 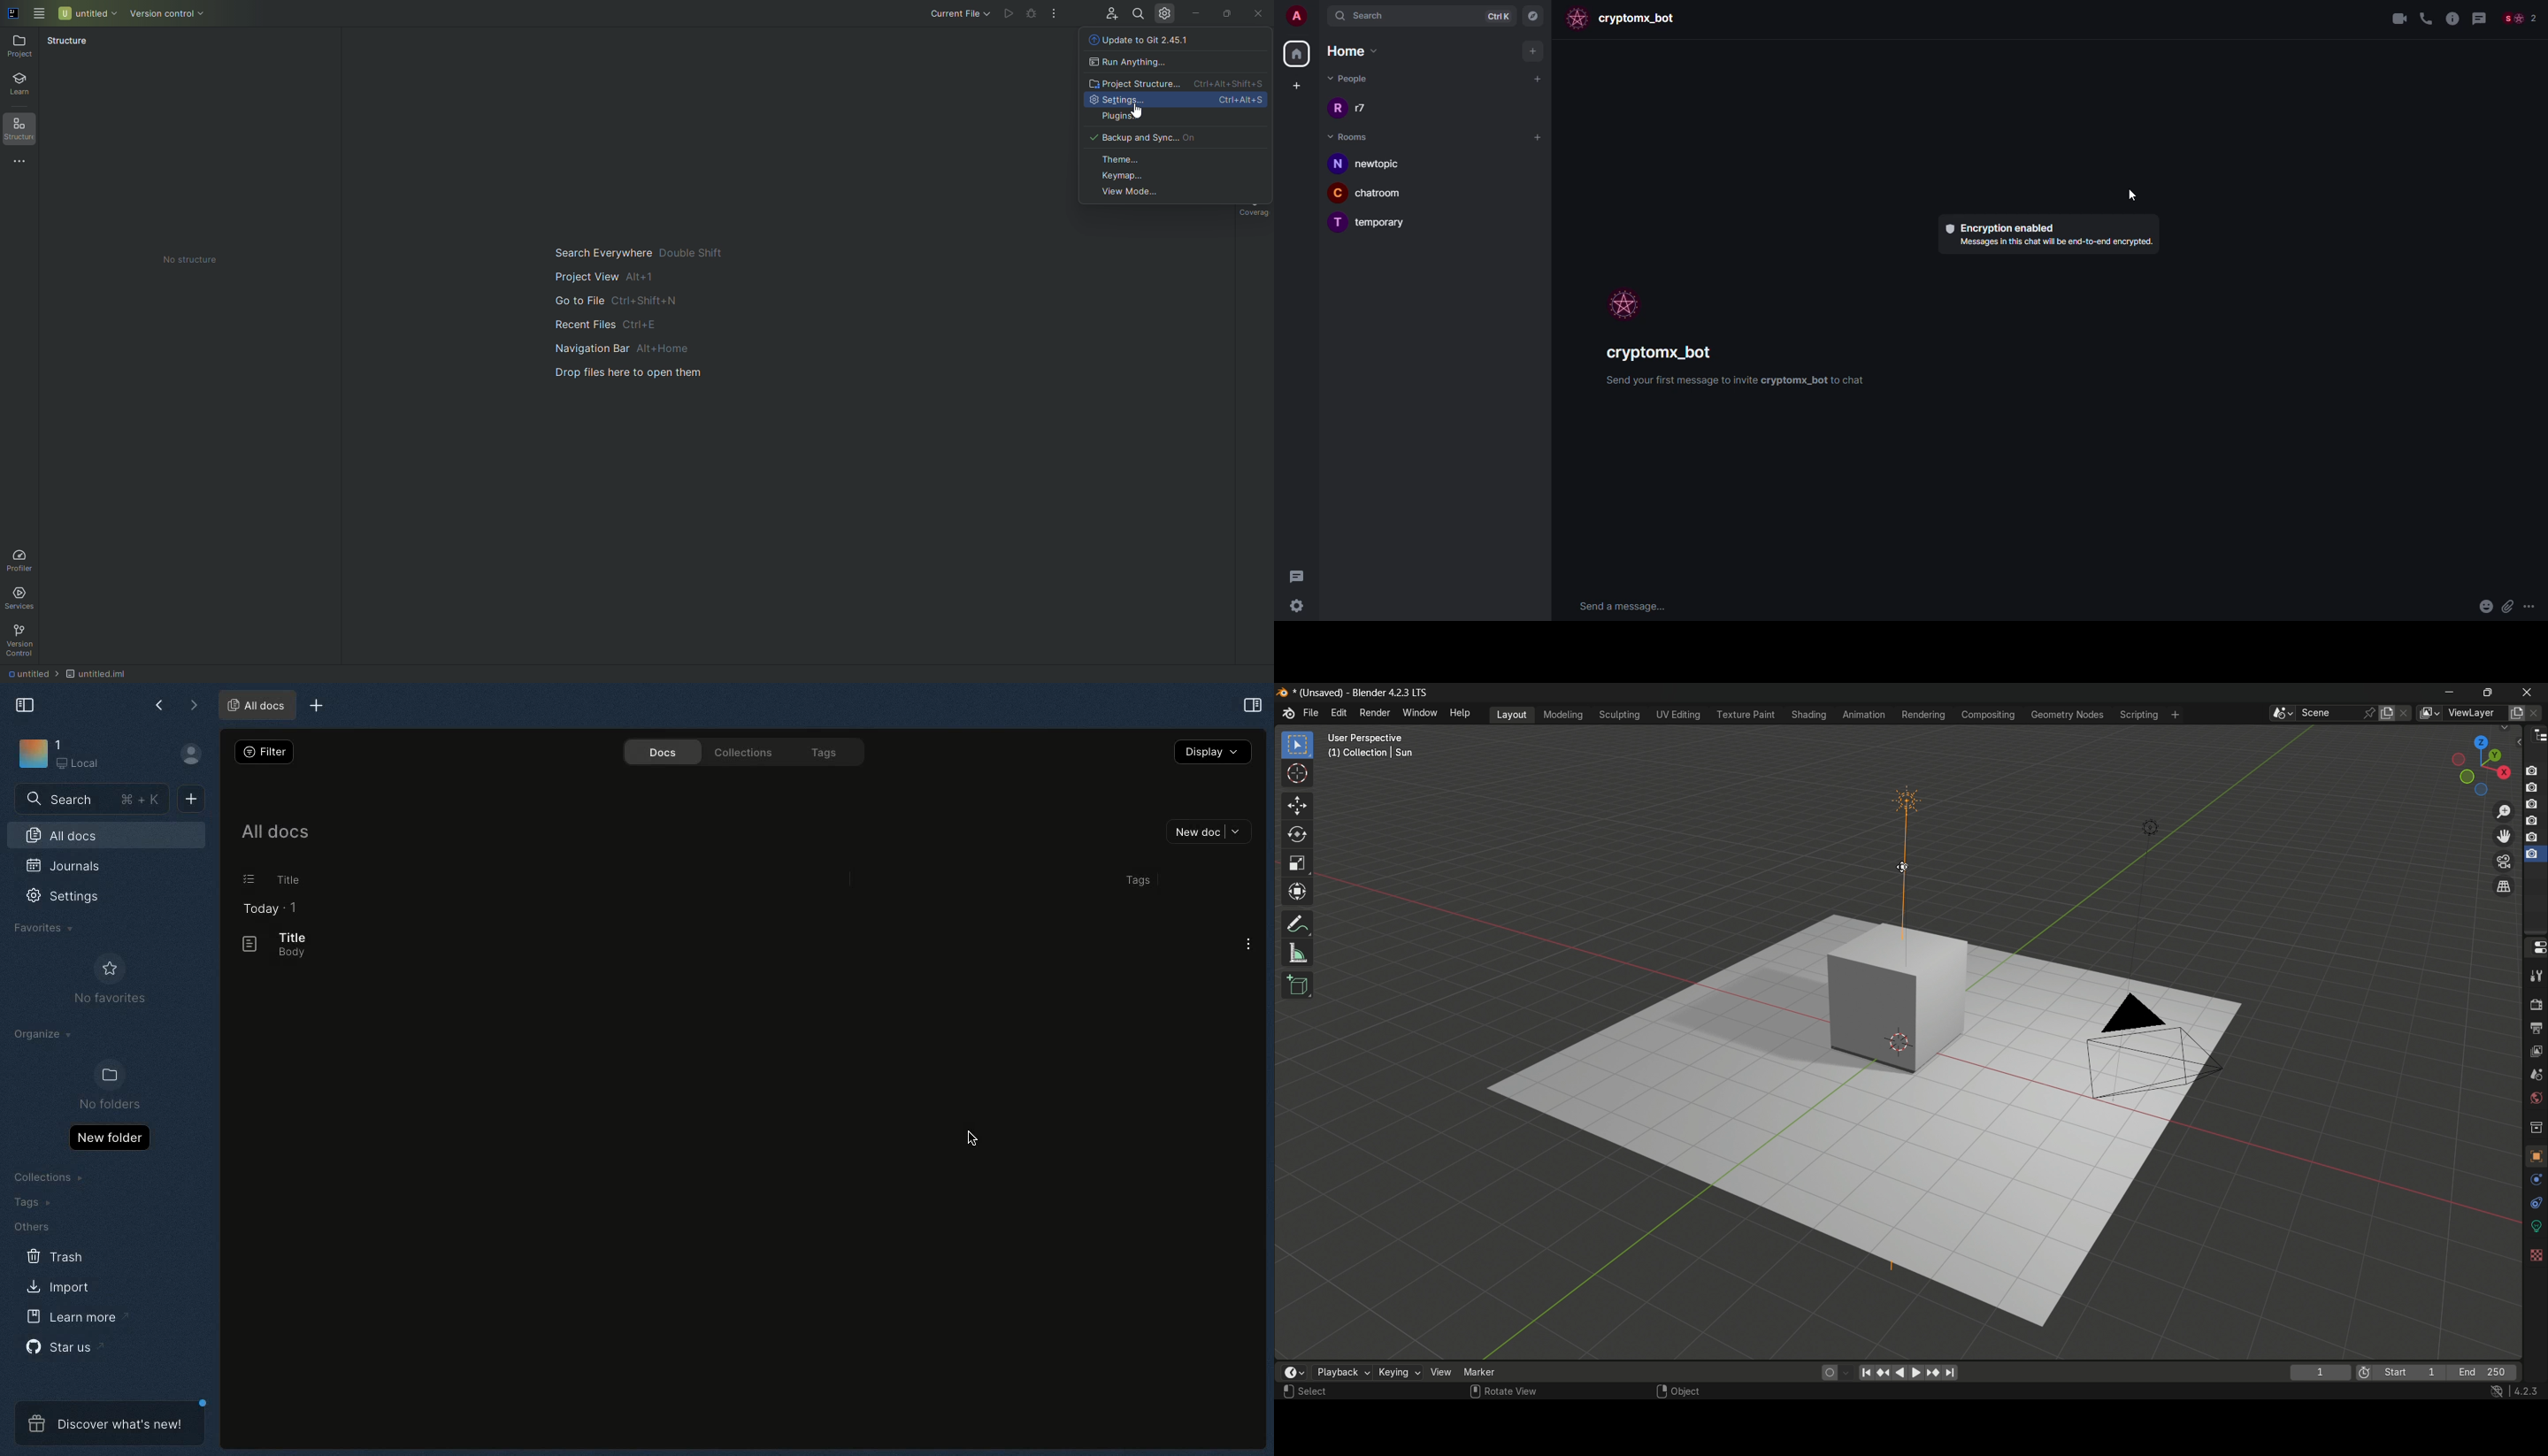 What do you see at coordinates (1618, 715) in the screenshot?
I see `sculpting` at bounding box center [1618, 715].